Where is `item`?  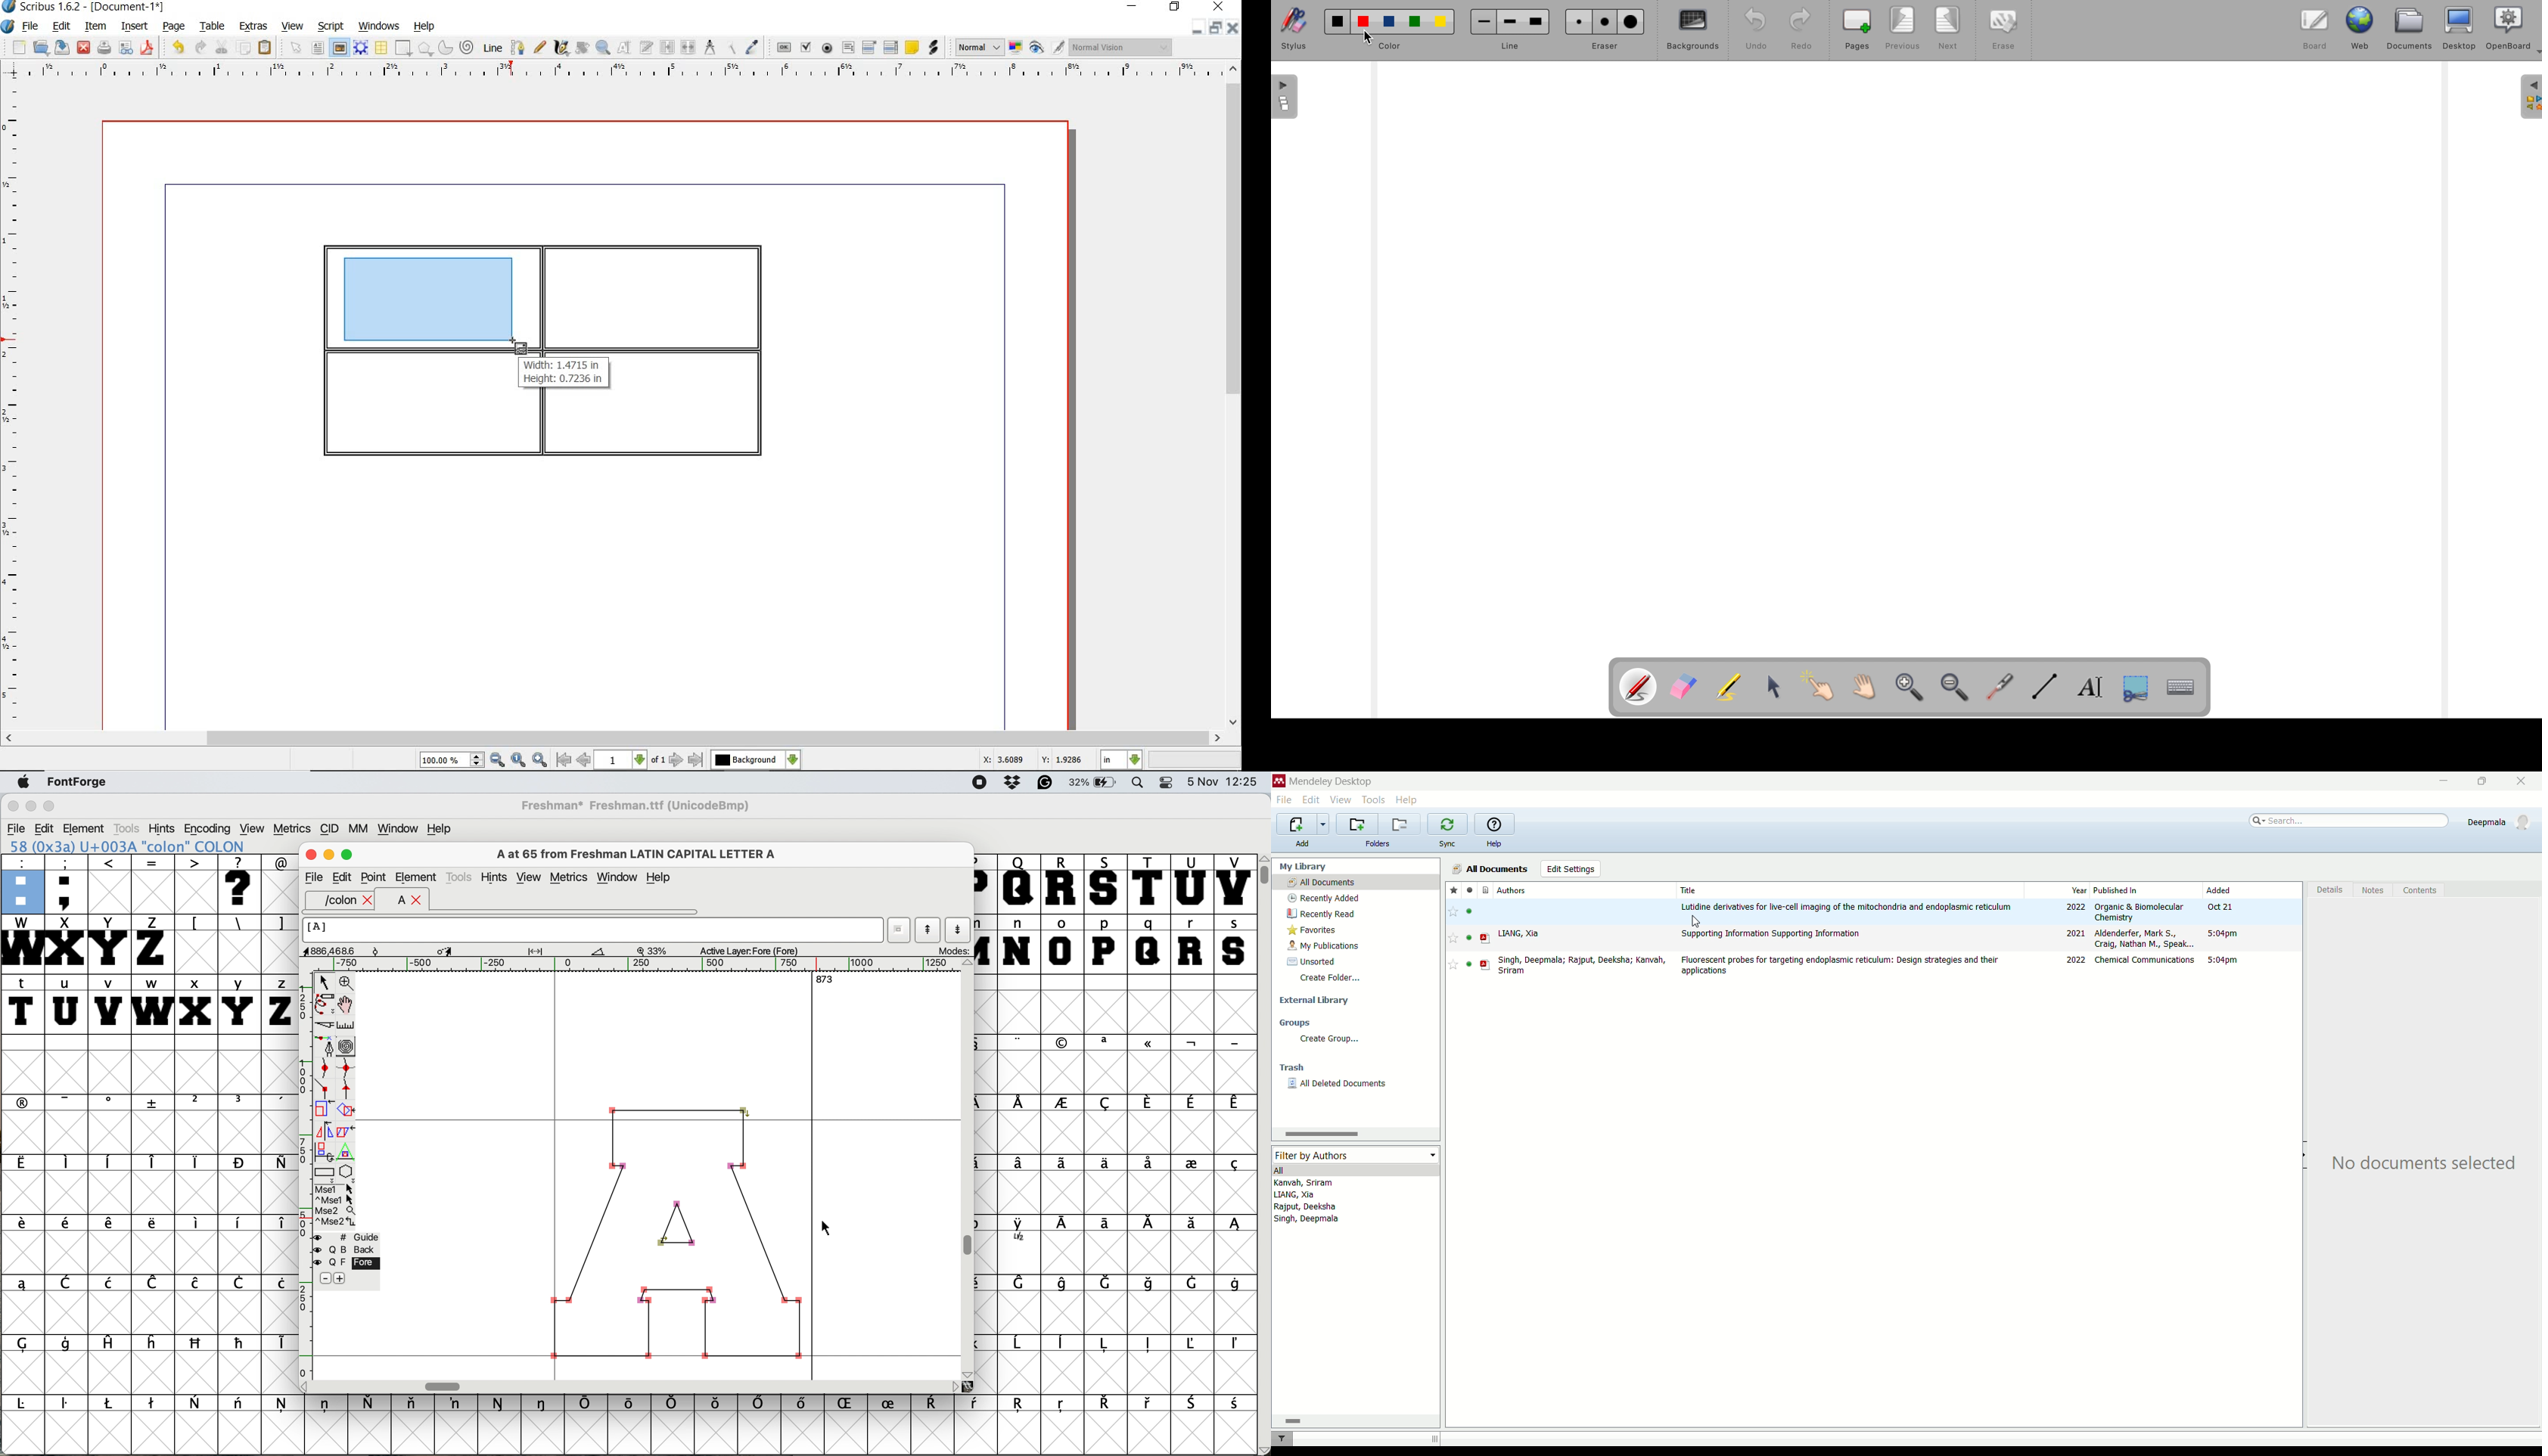 item is located at coordinates (94, 27).